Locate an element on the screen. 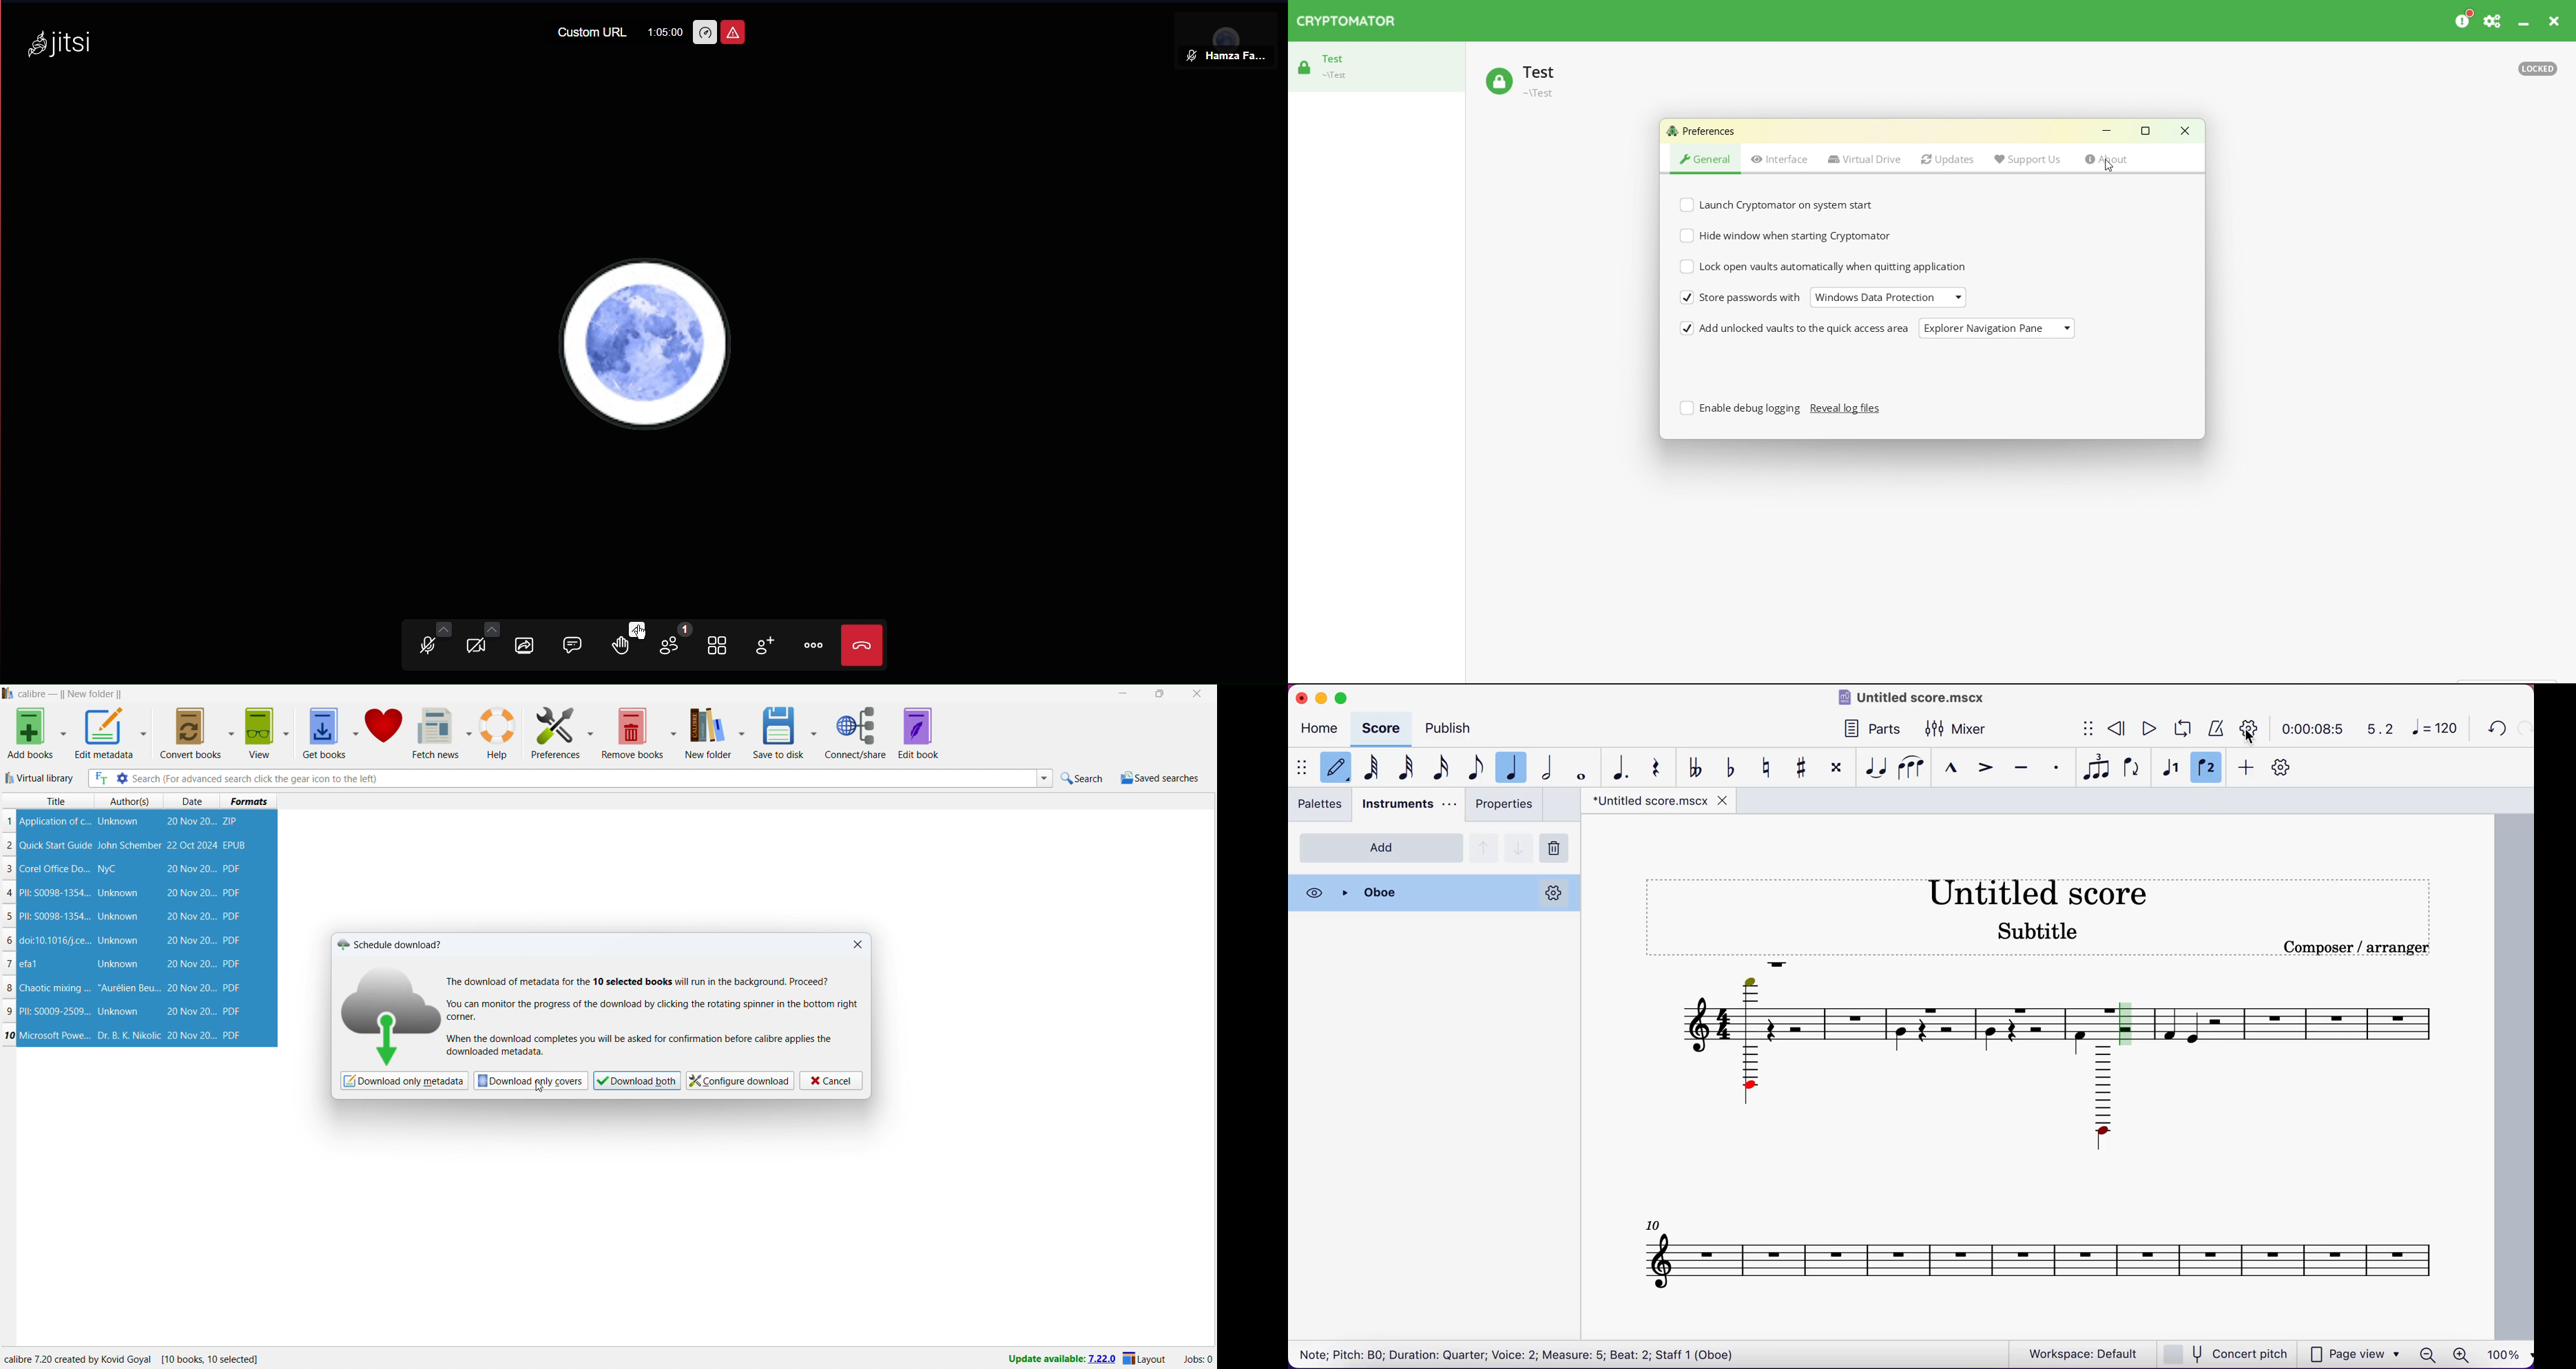  maximize is located at coordinates (1345, 696).